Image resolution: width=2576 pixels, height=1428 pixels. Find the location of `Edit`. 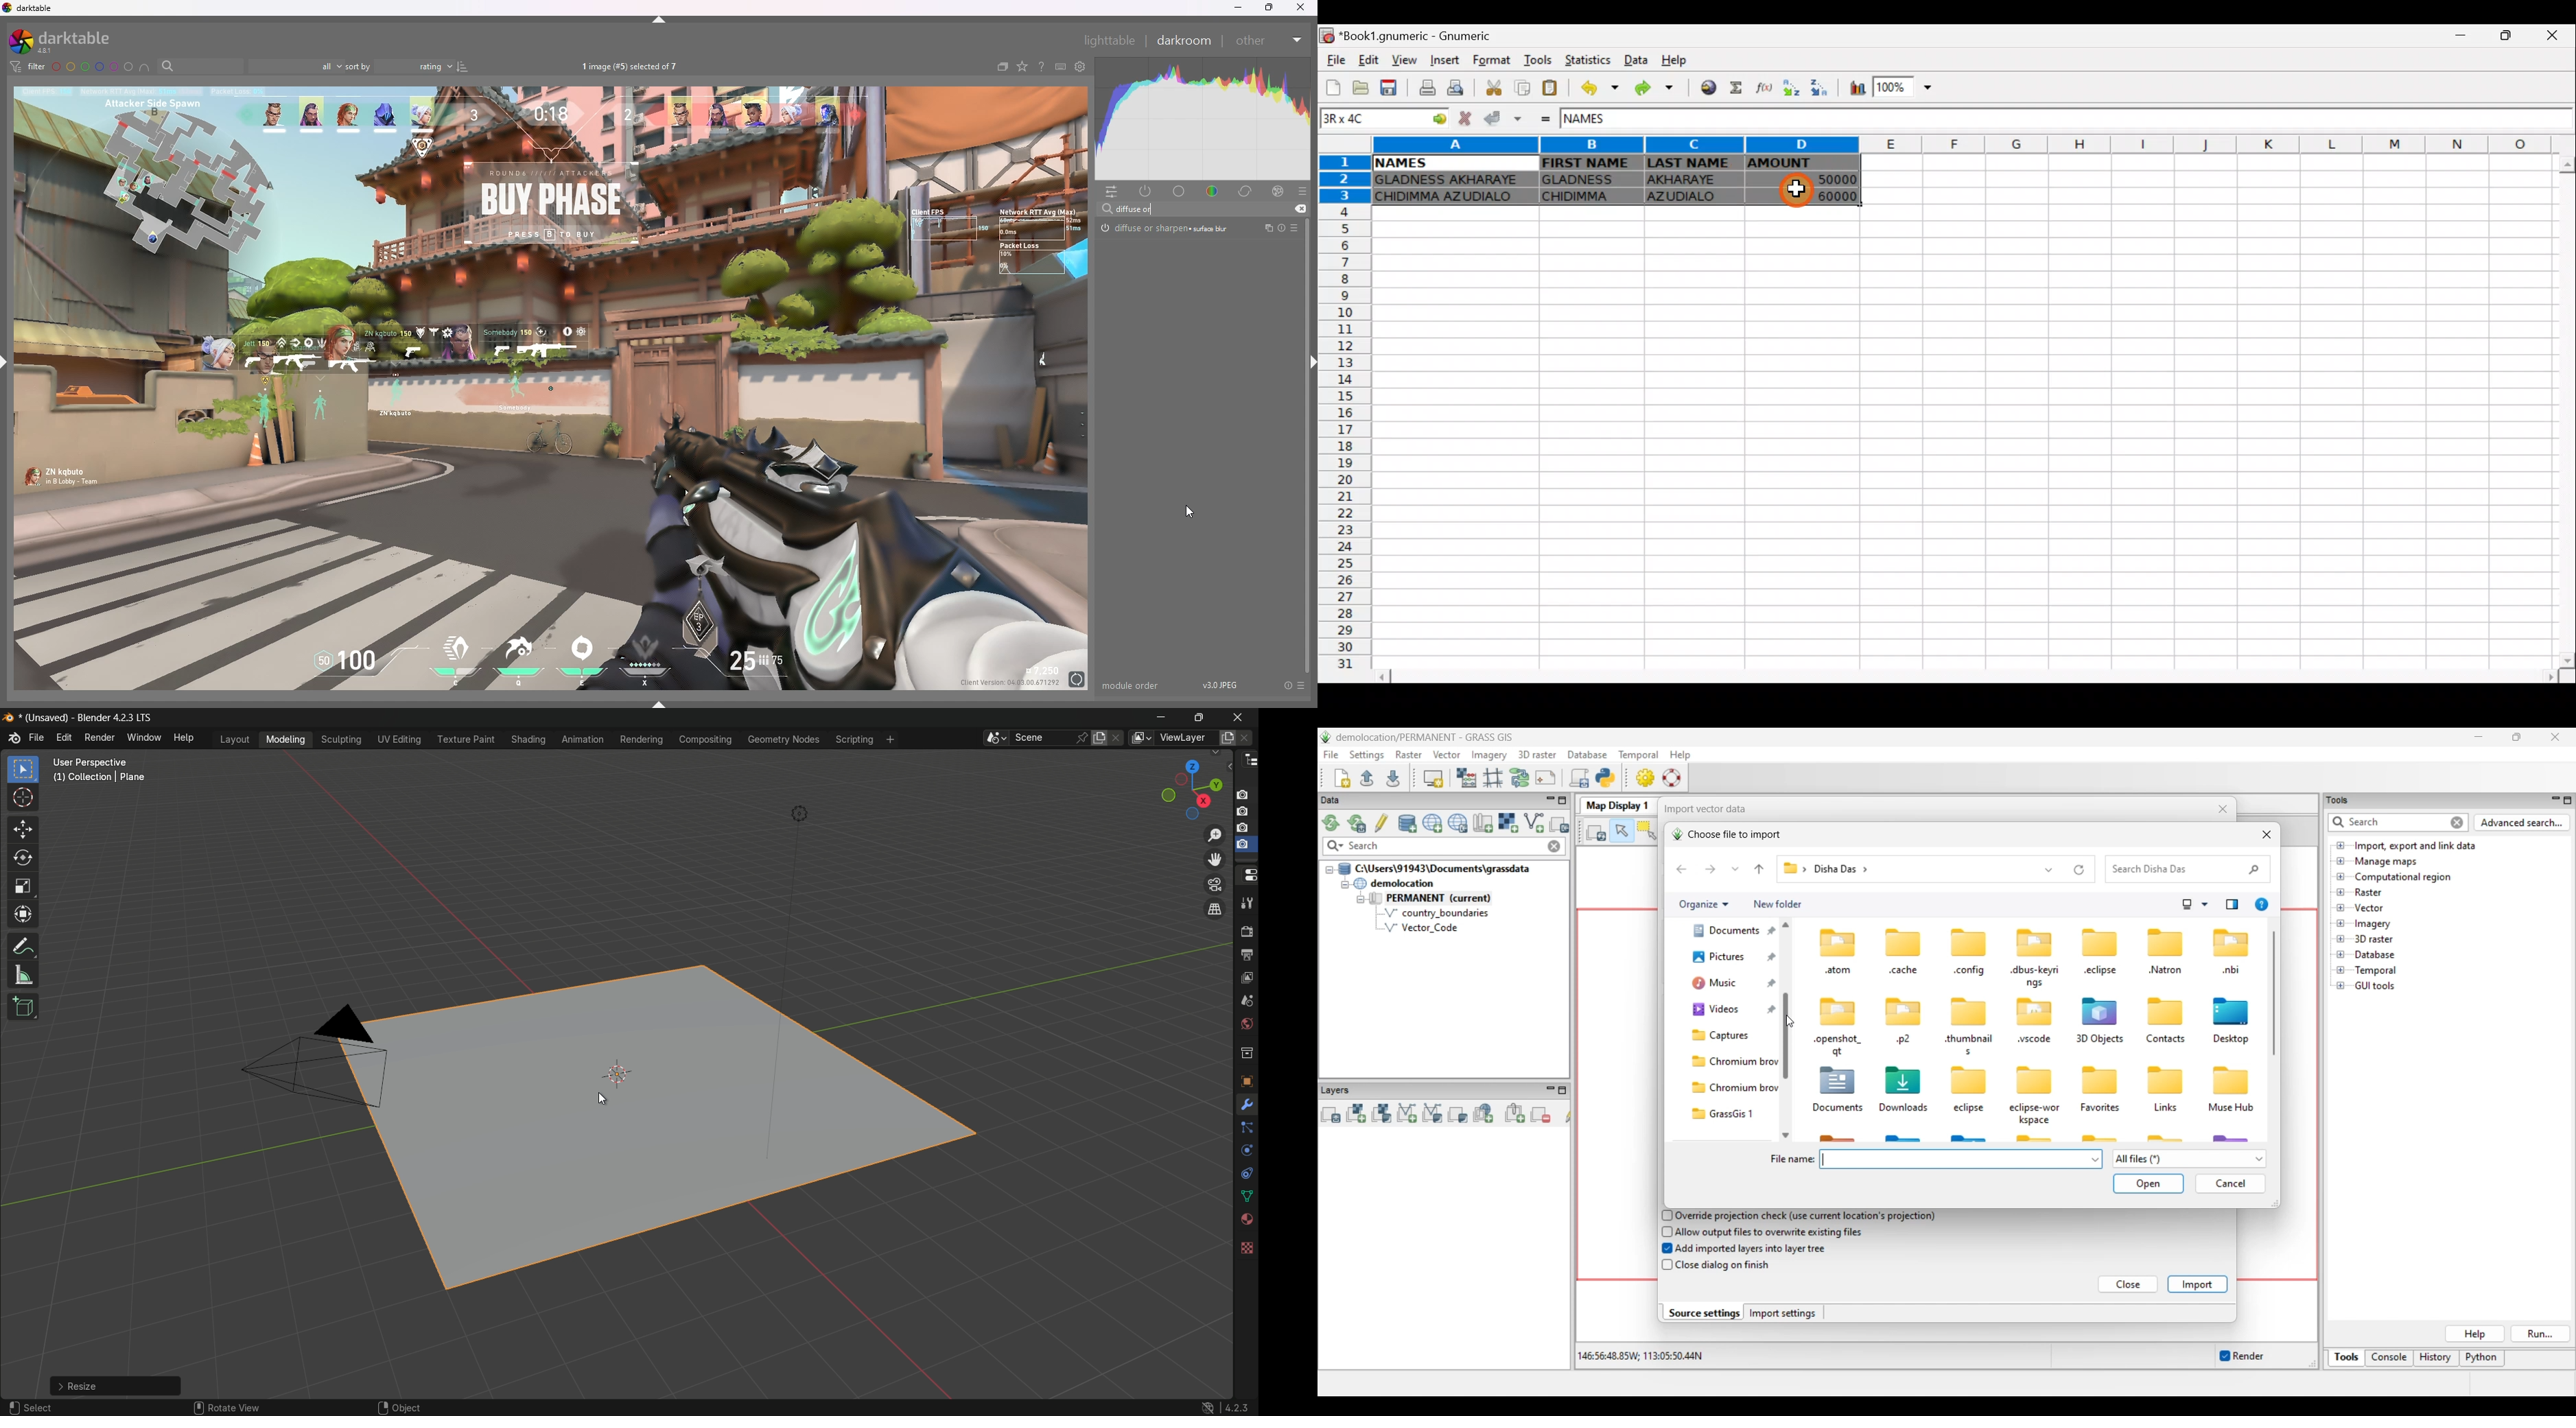

Edit is located at coordinates (1370, 61).